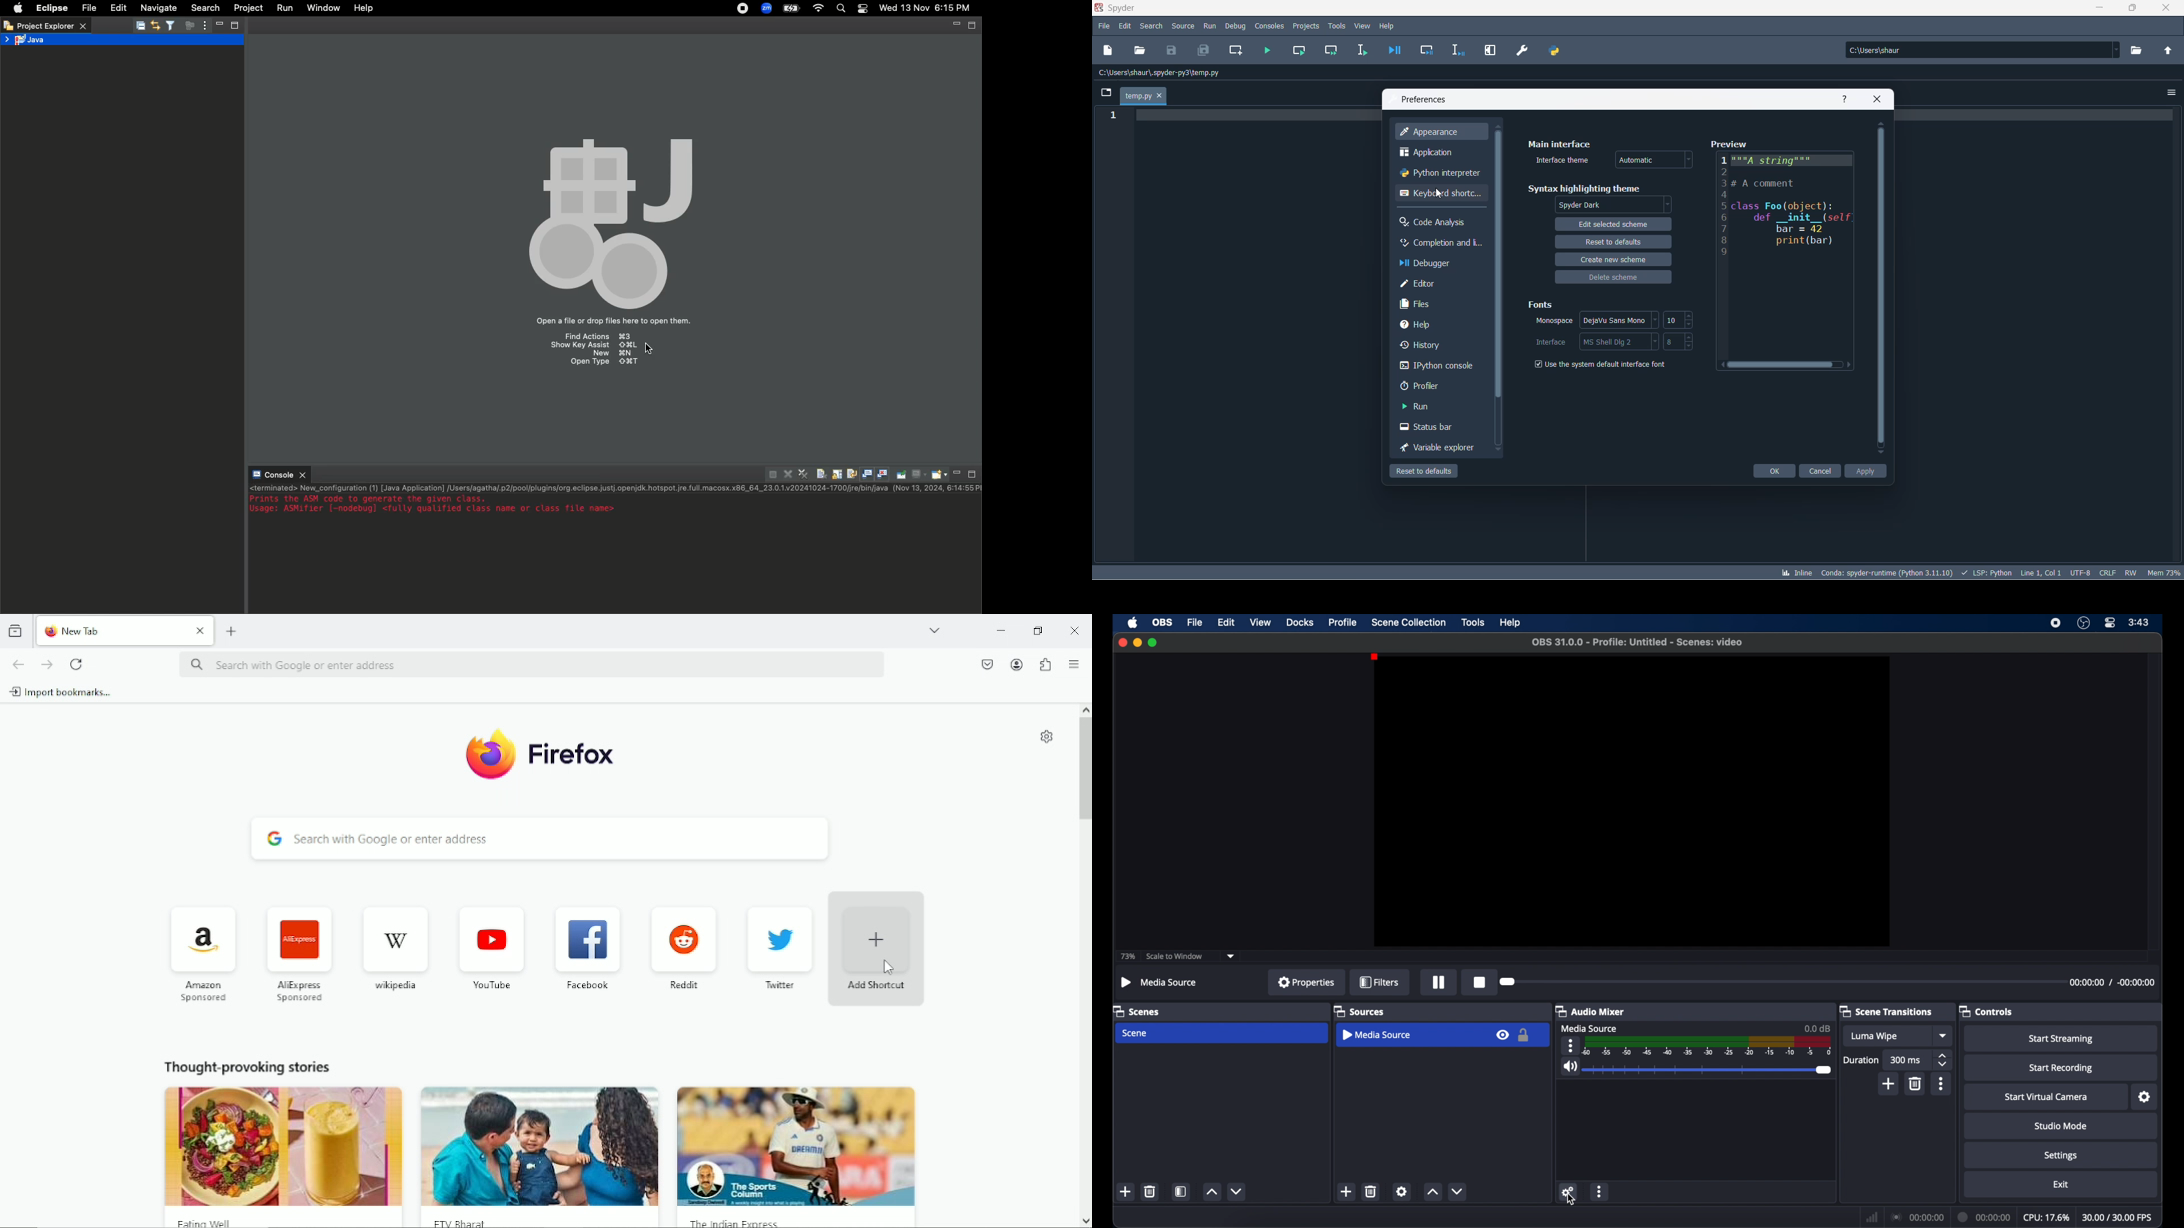 The width and height of the screenshot is (2184, 1232). I want to click on 0.0 dB, so click(1818, 1028).